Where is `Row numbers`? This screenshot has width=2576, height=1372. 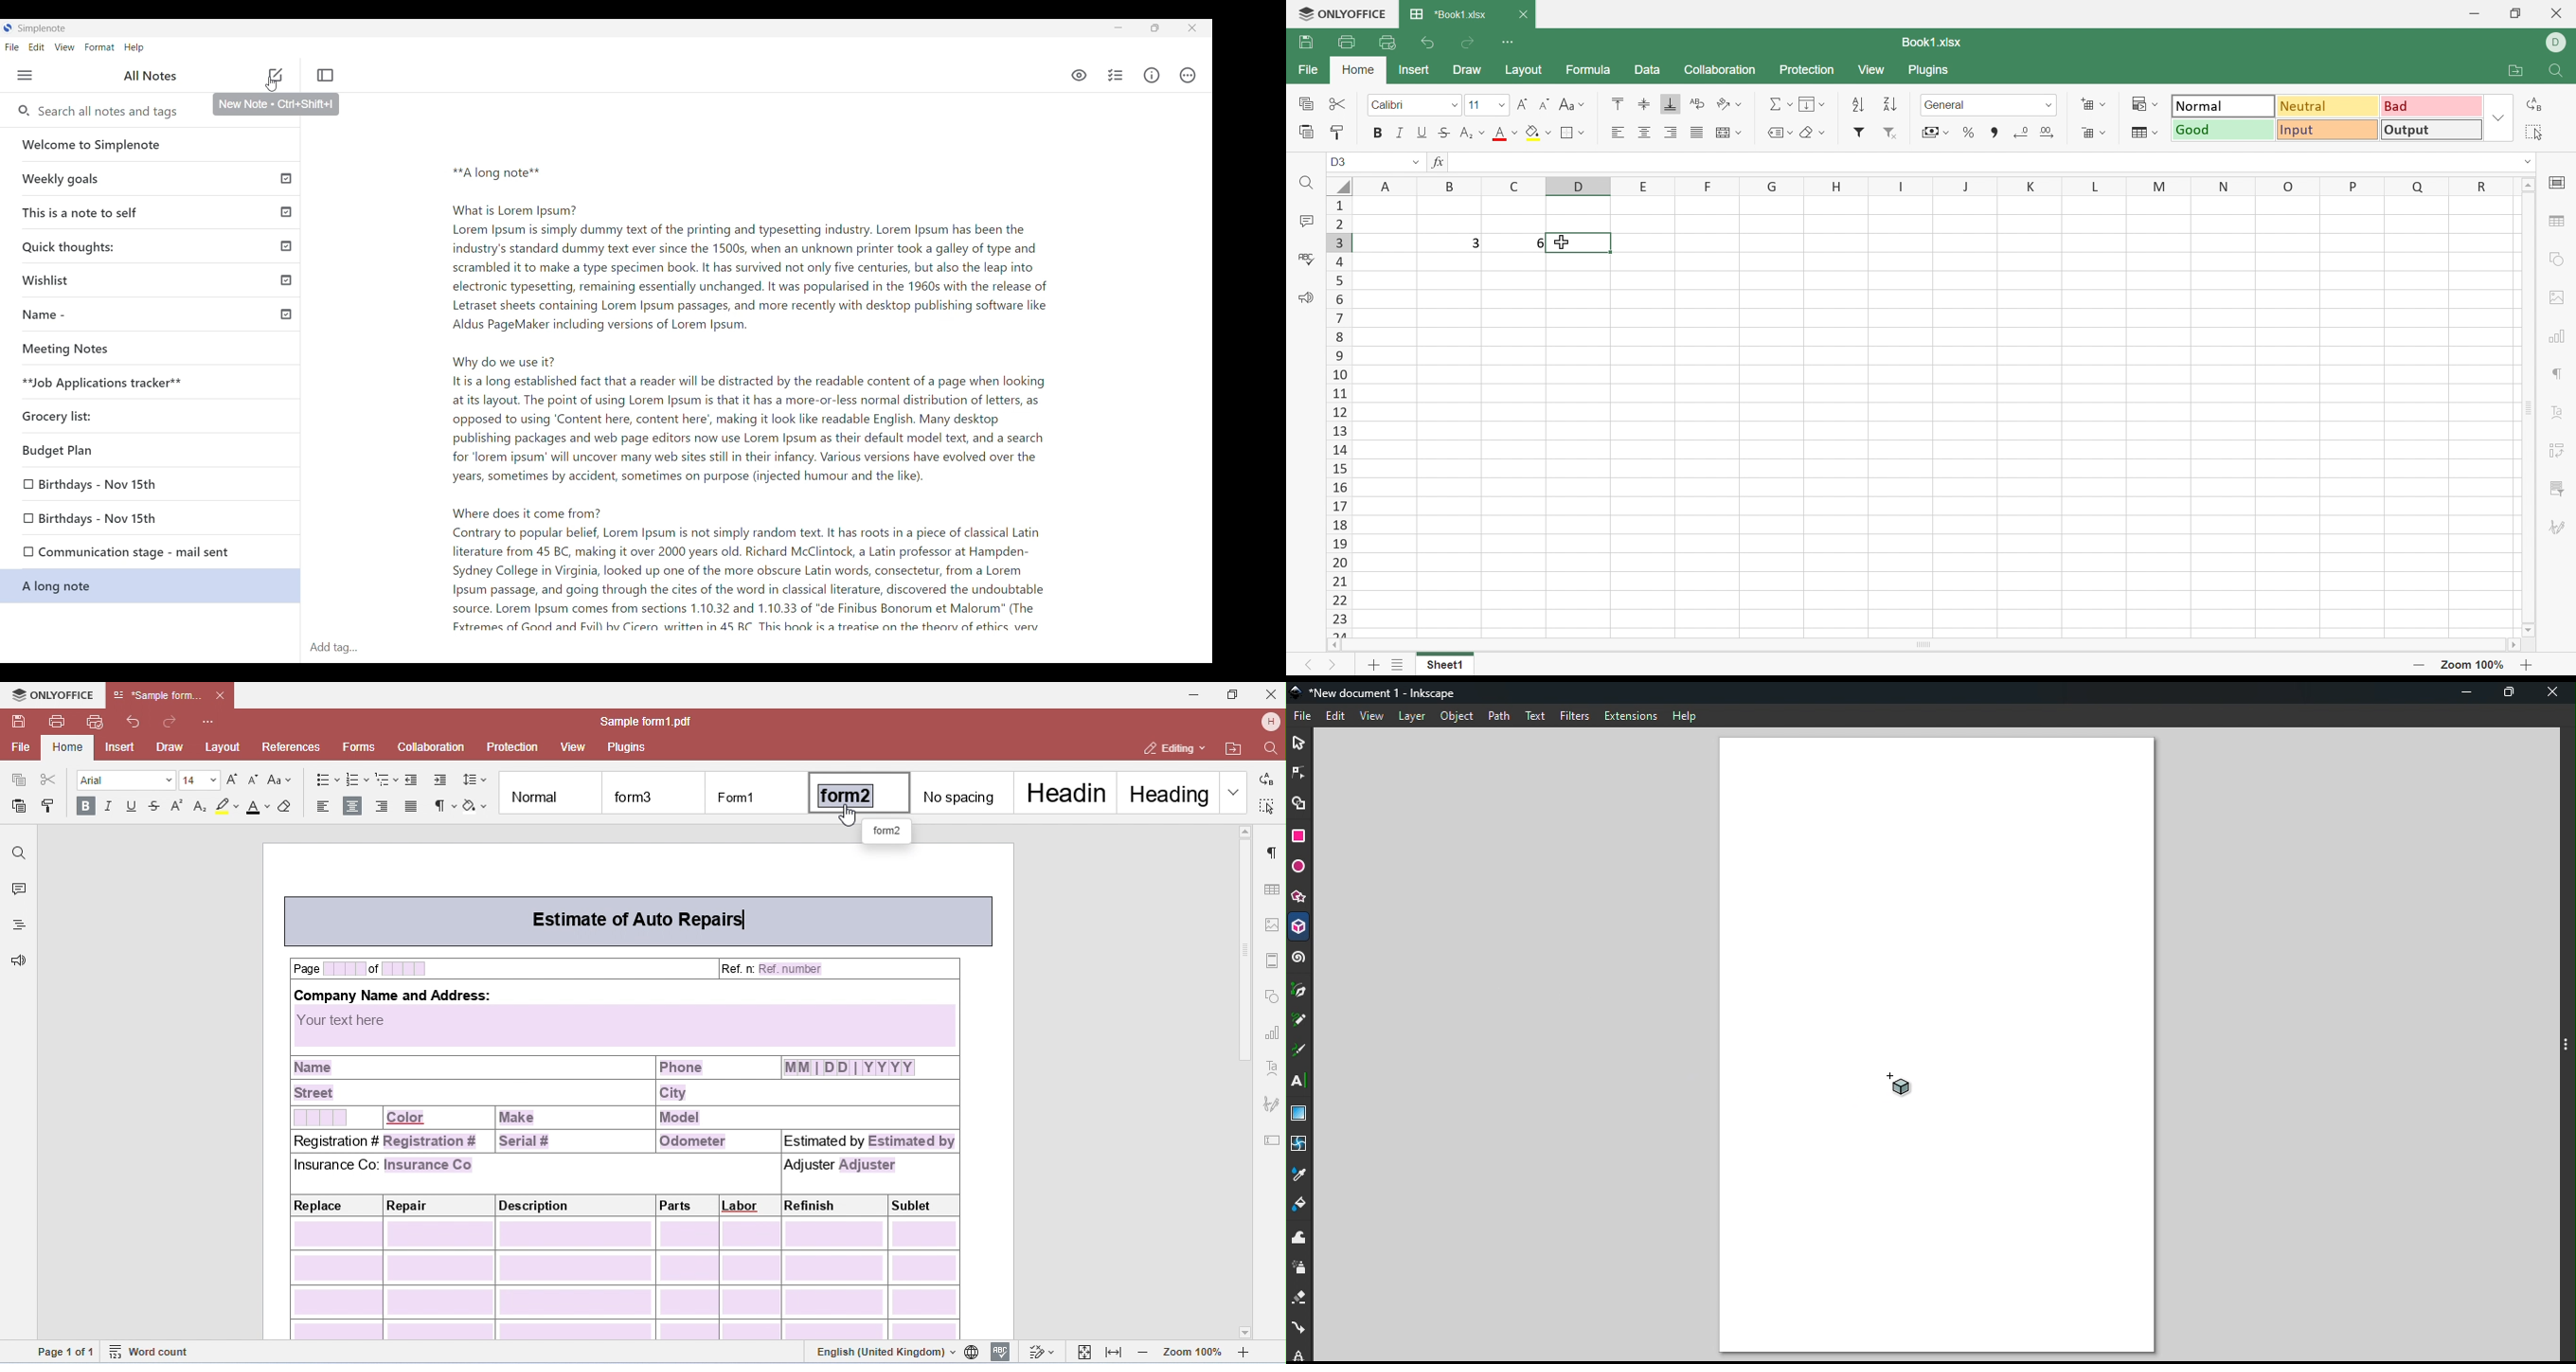 Row numbers is located at coordinates (1339, 419).